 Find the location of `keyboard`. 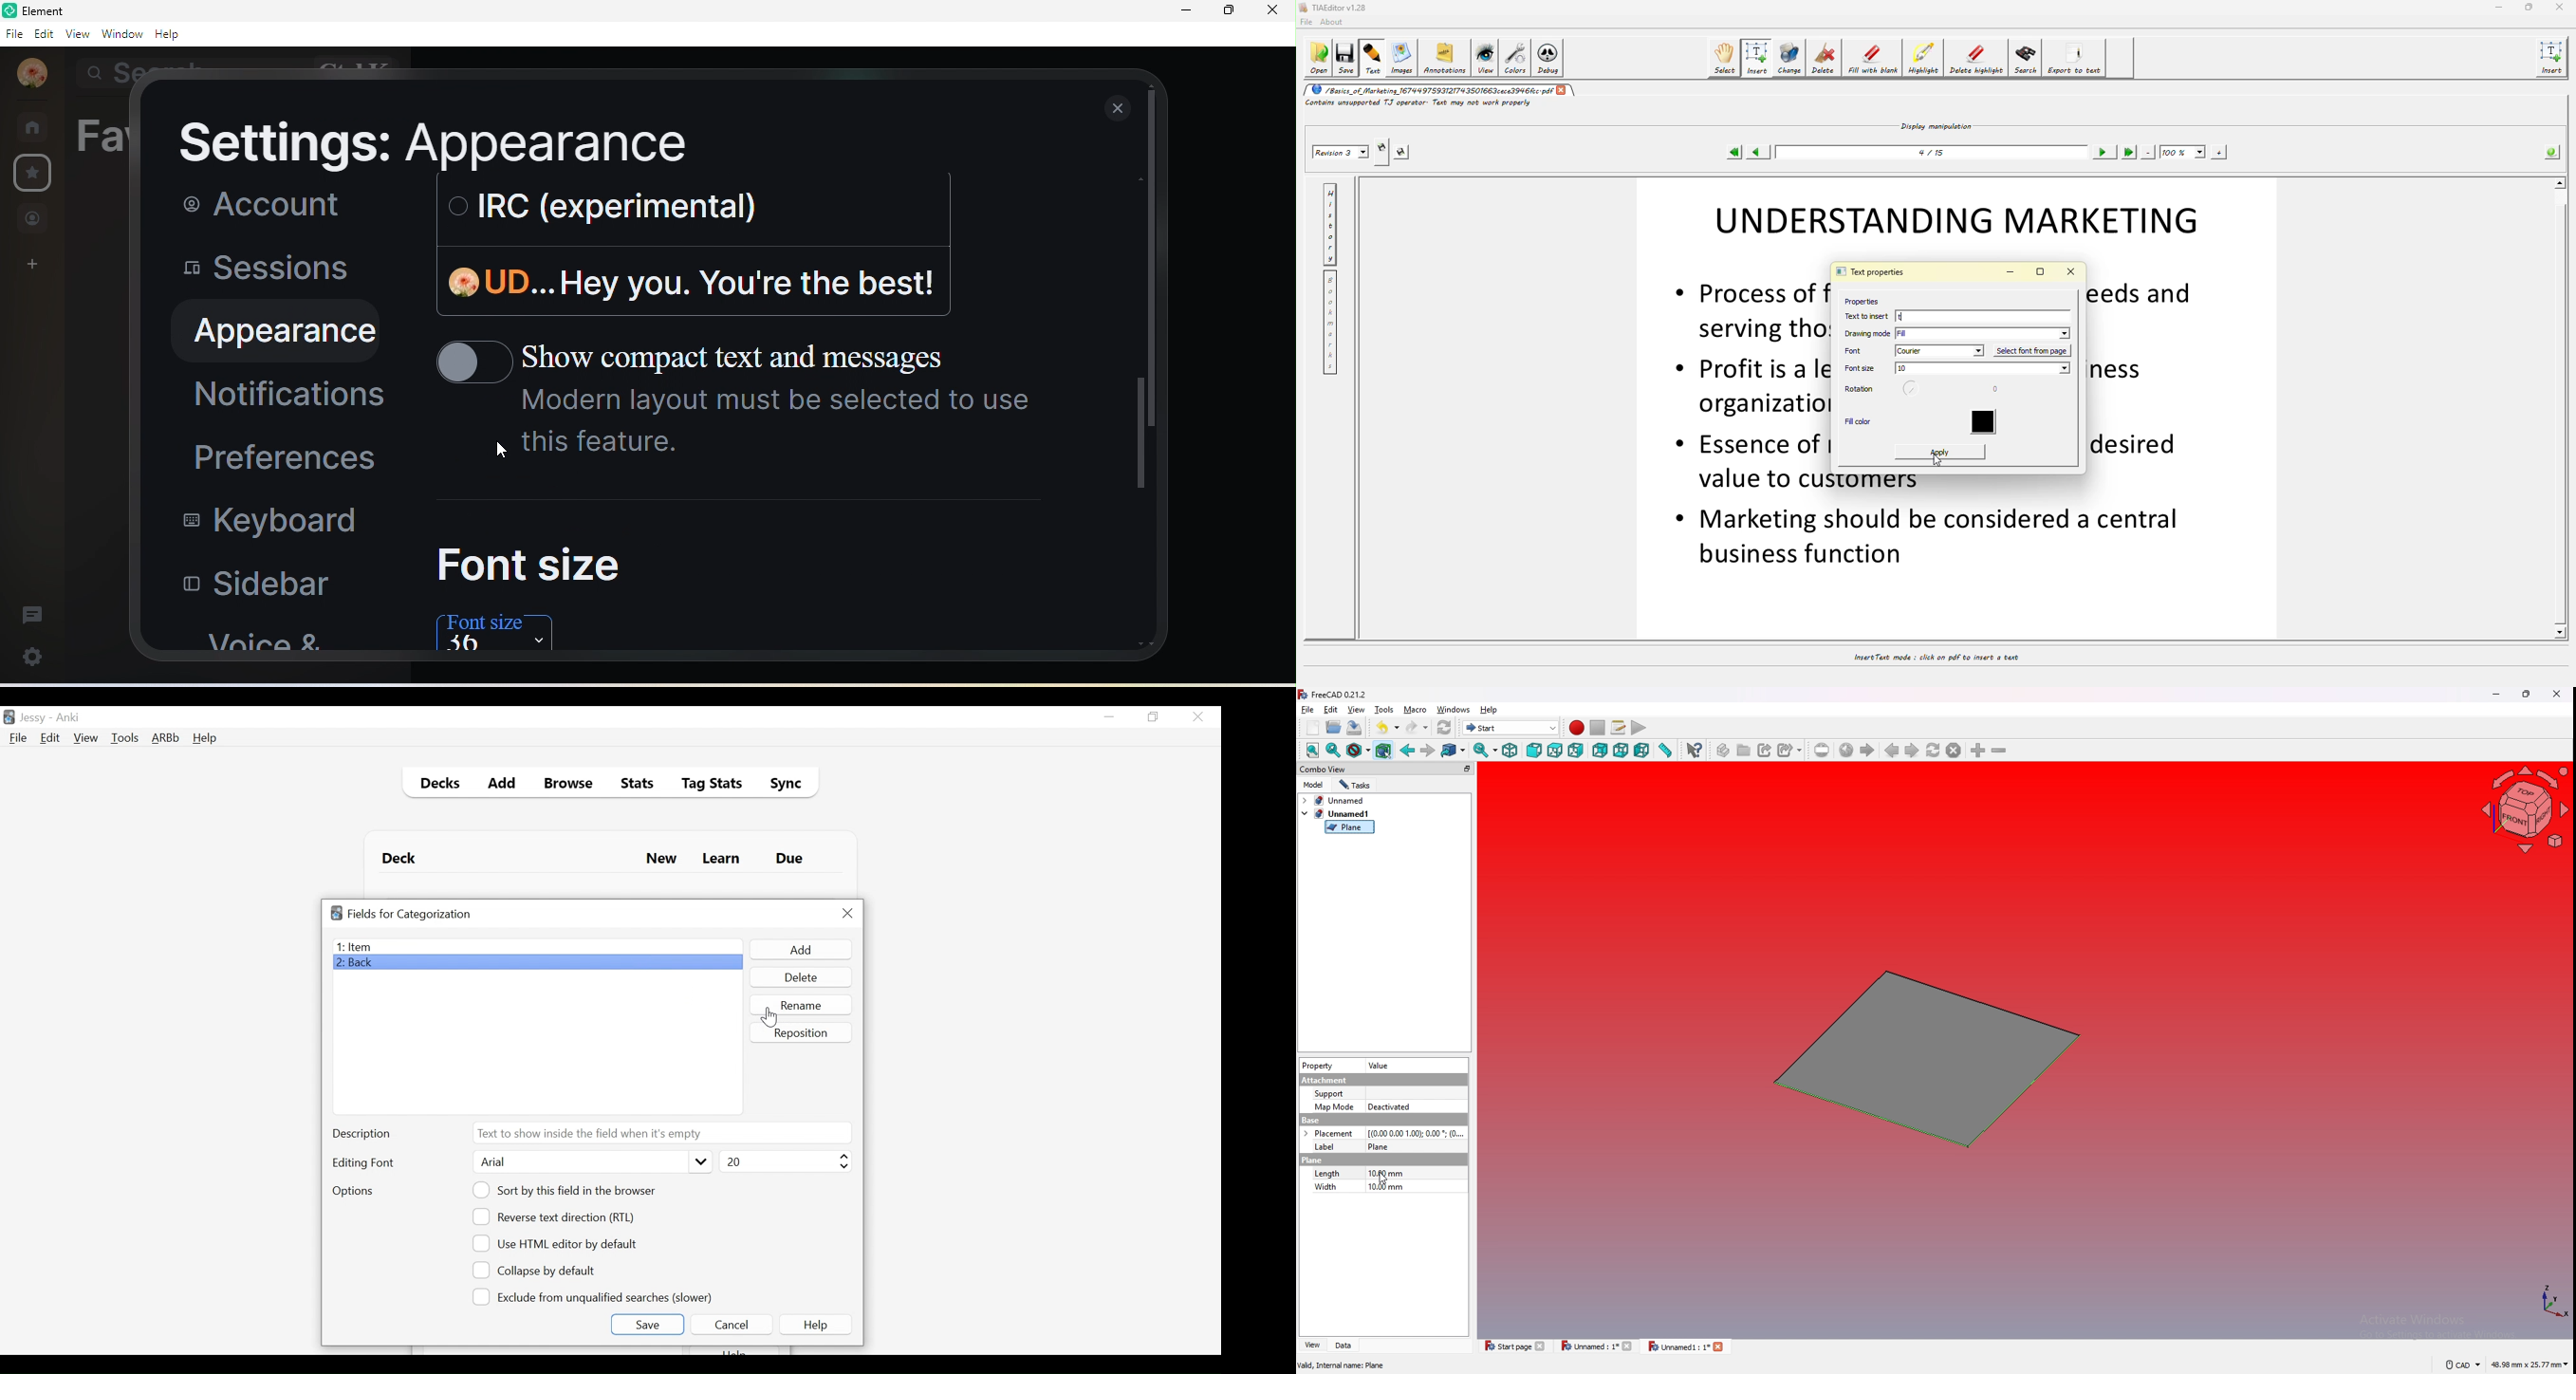

keyboard is located at coordinates (254, 522).